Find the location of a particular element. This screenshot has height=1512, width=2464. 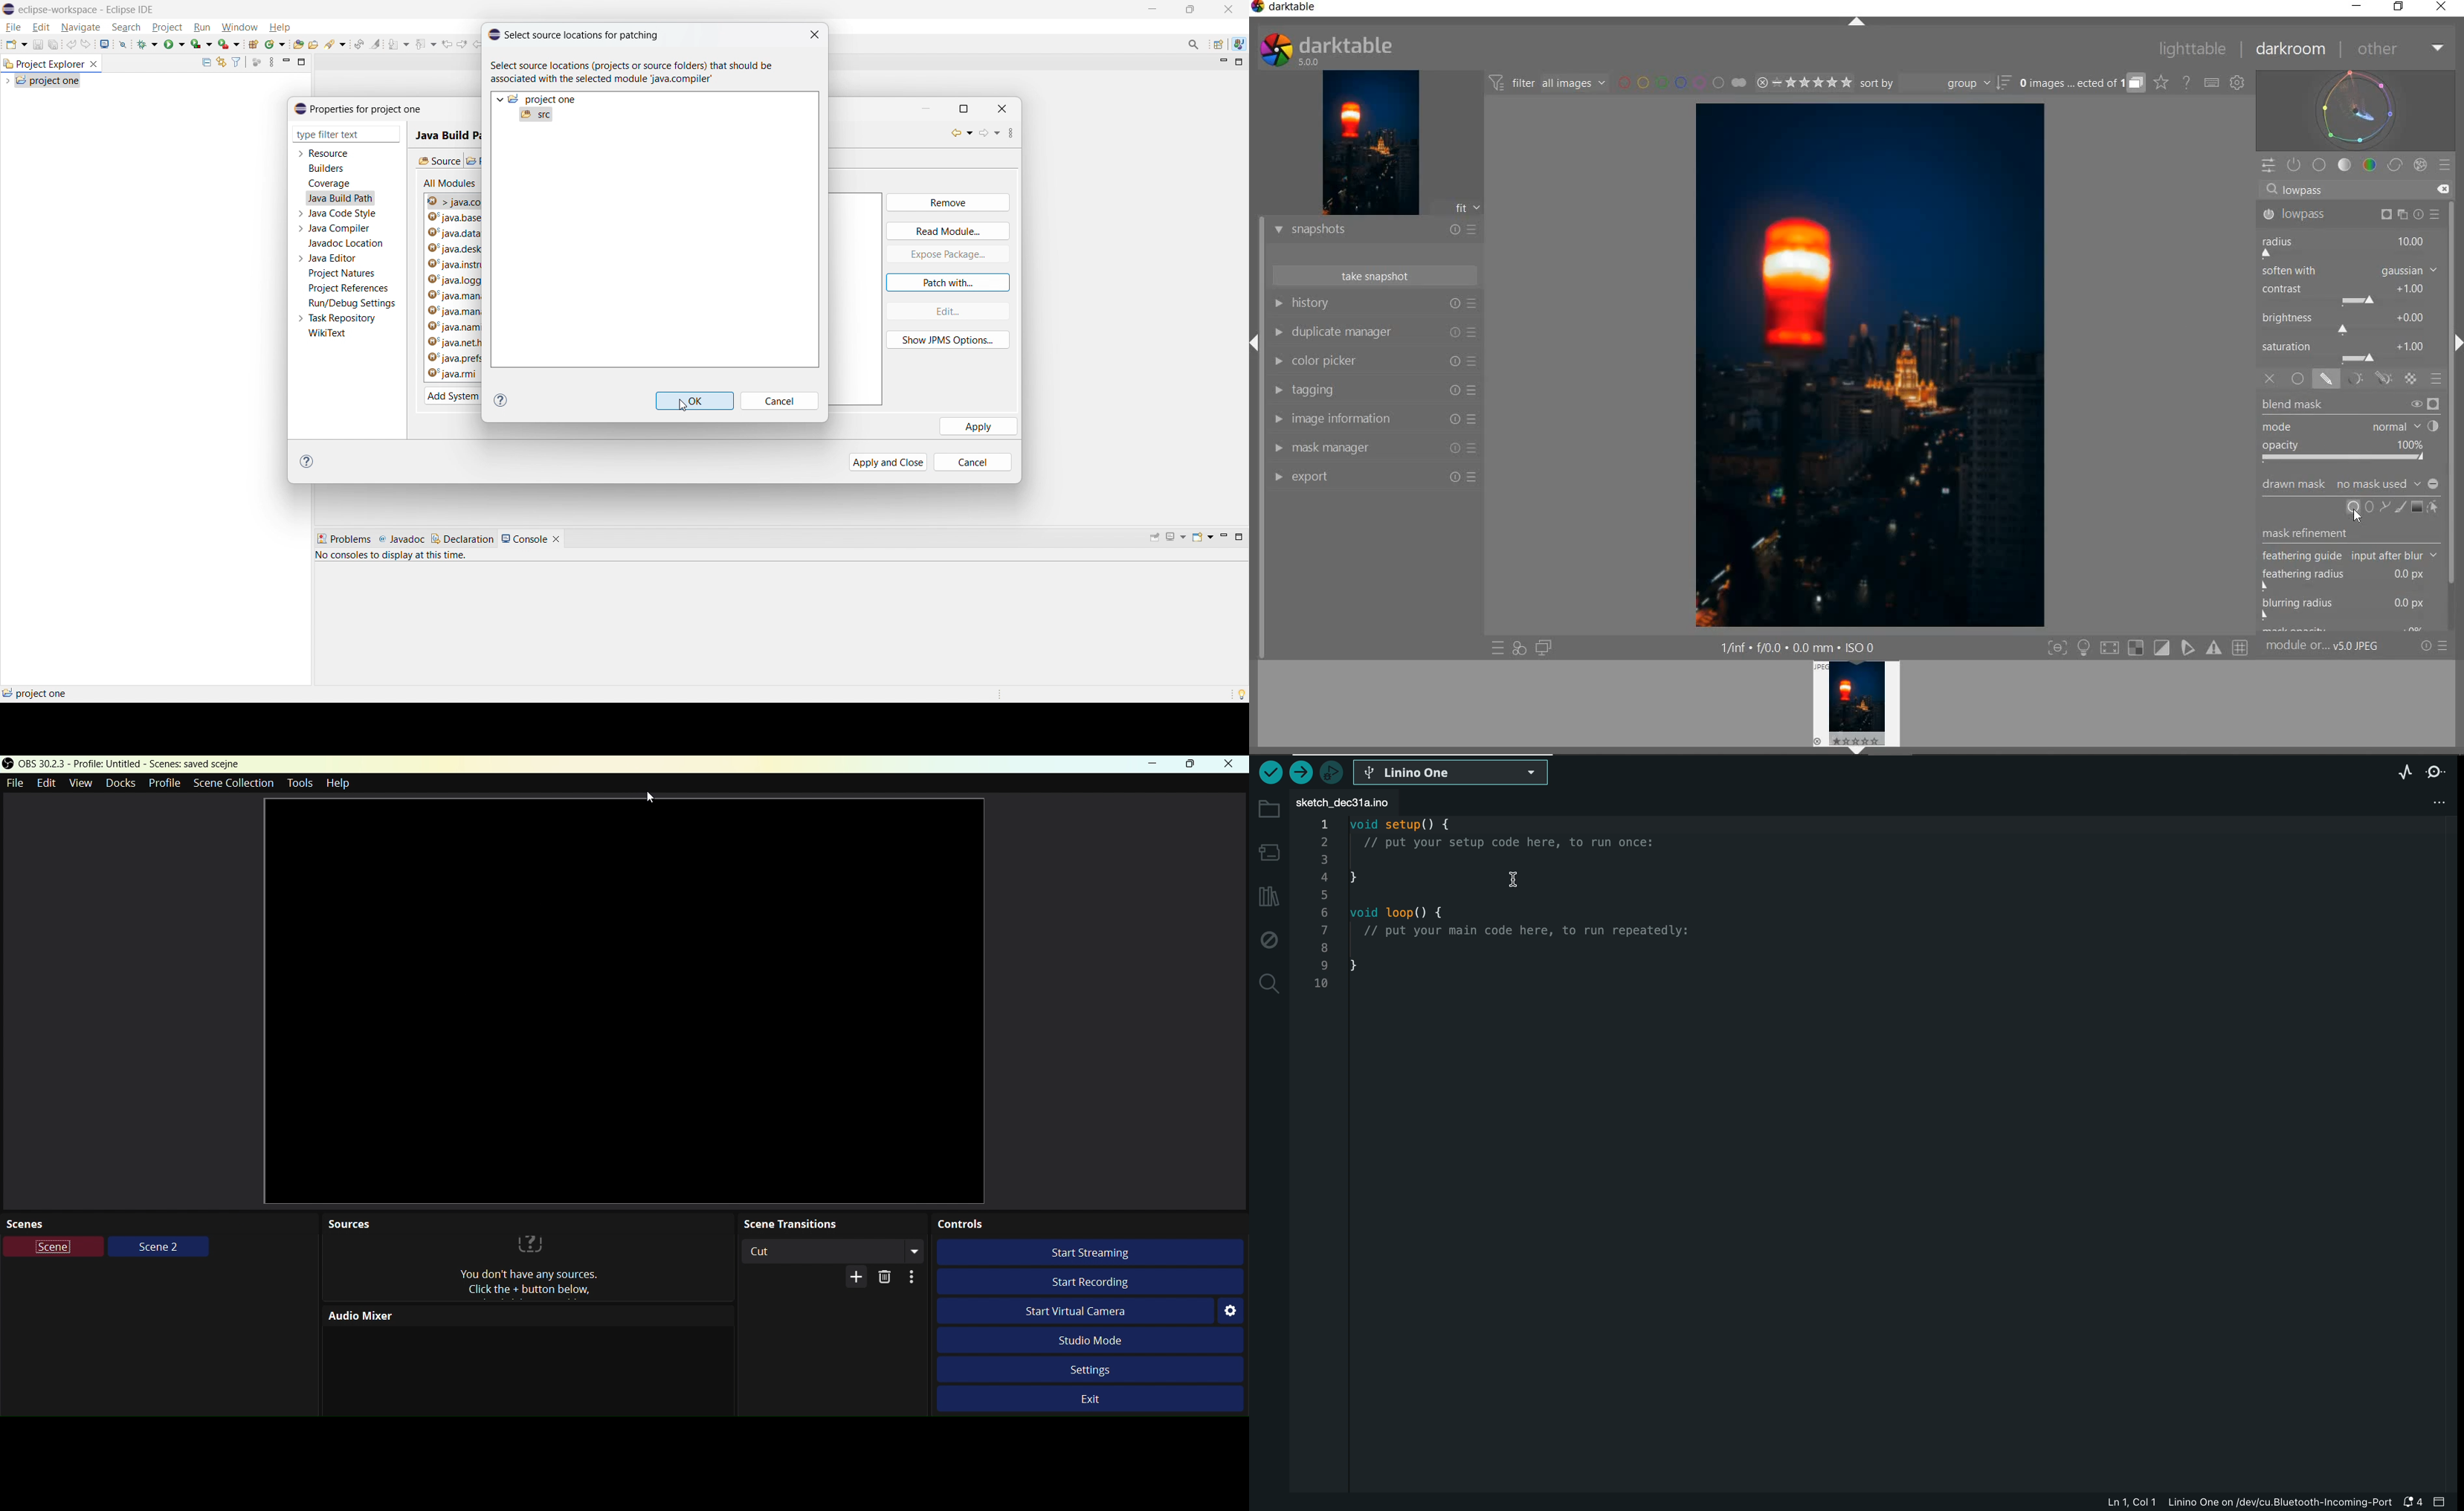

Delete is located at coordinates (887, 1278).